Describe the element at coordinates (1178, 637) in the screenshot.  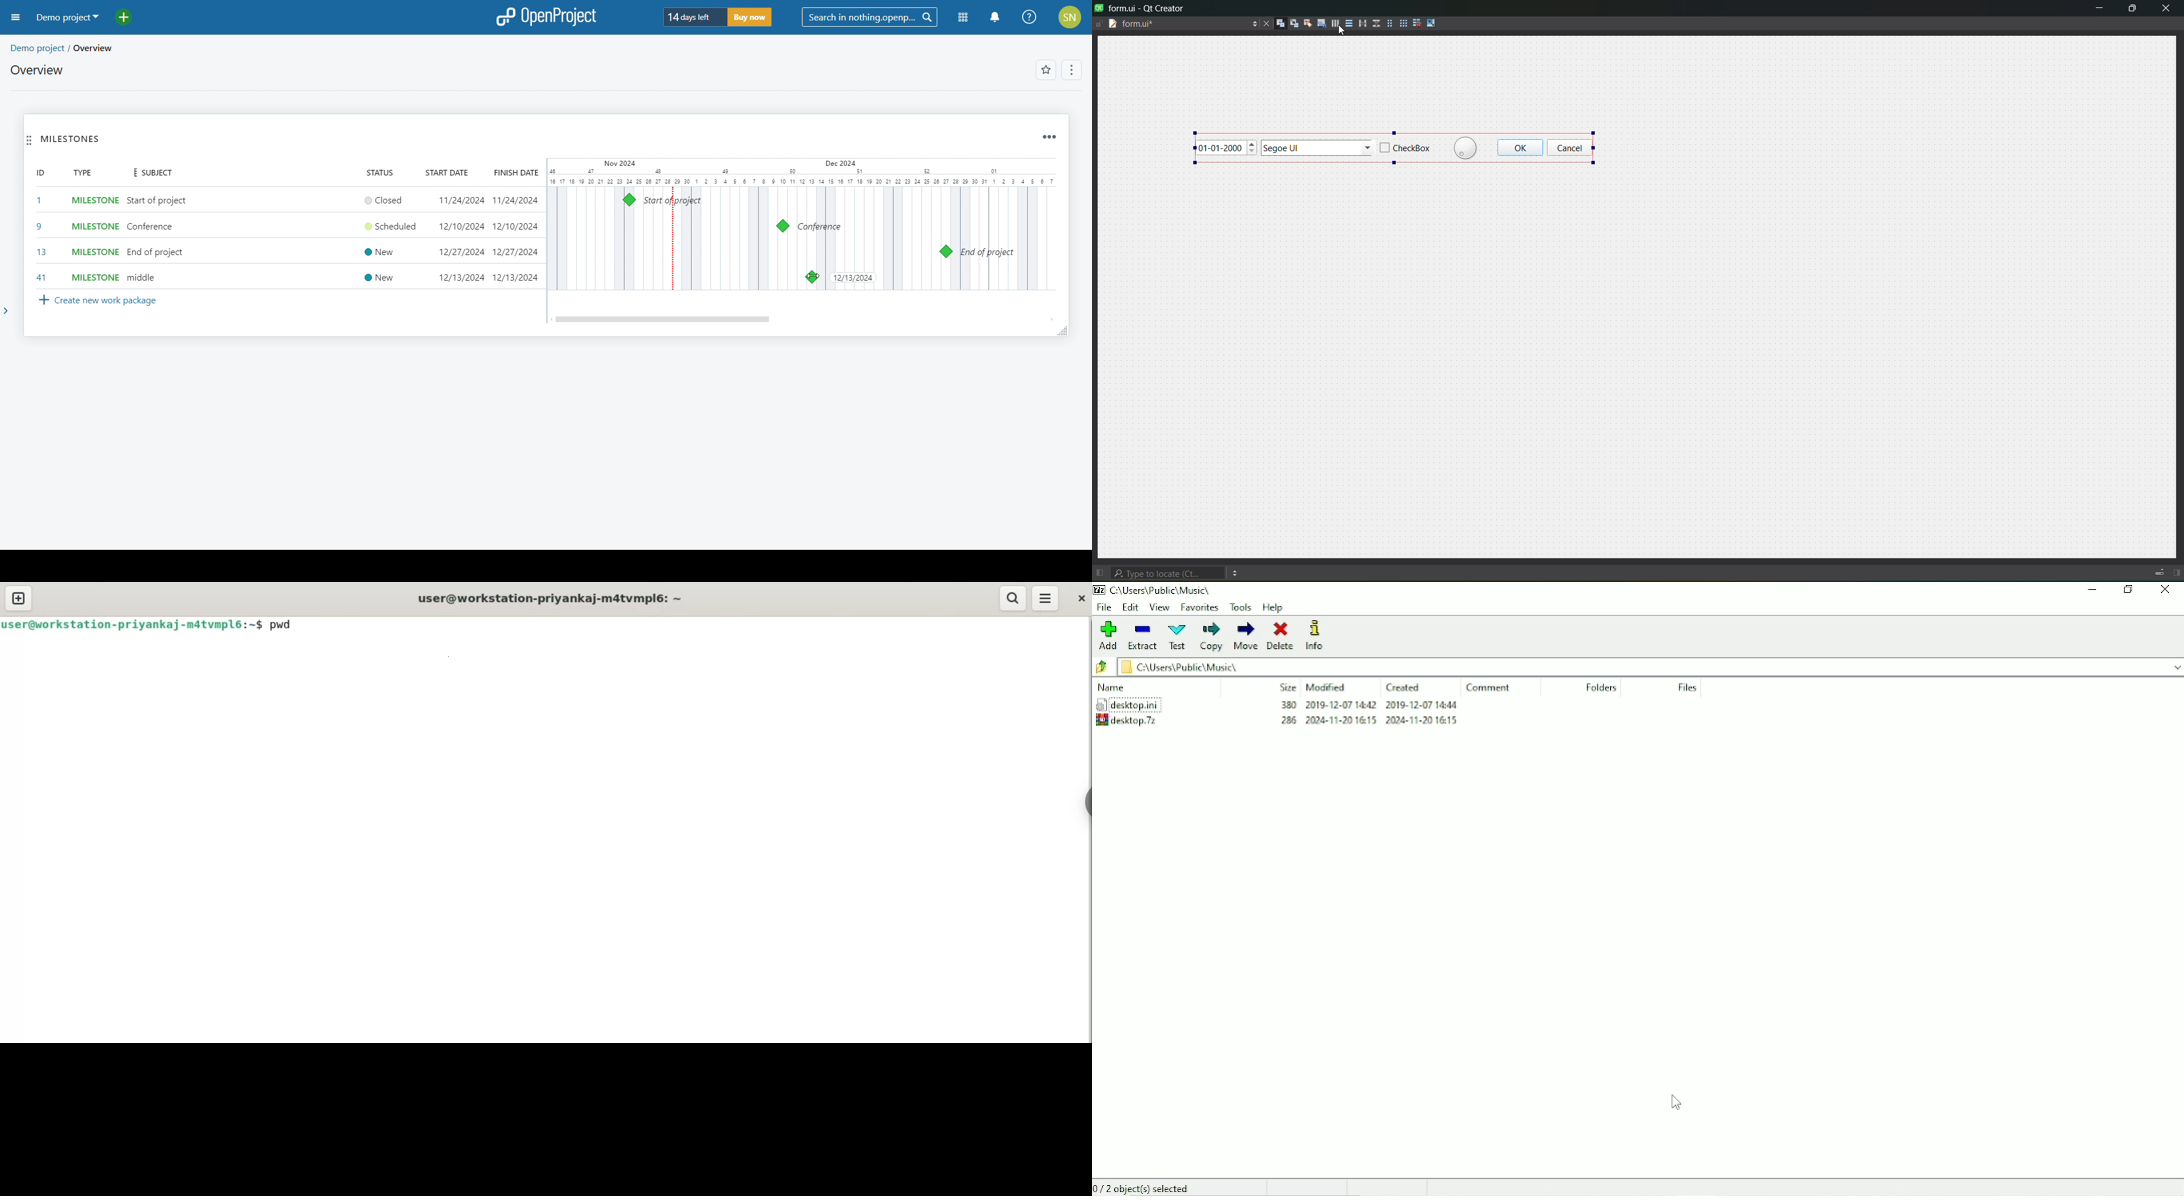
I see `Test` at that location.